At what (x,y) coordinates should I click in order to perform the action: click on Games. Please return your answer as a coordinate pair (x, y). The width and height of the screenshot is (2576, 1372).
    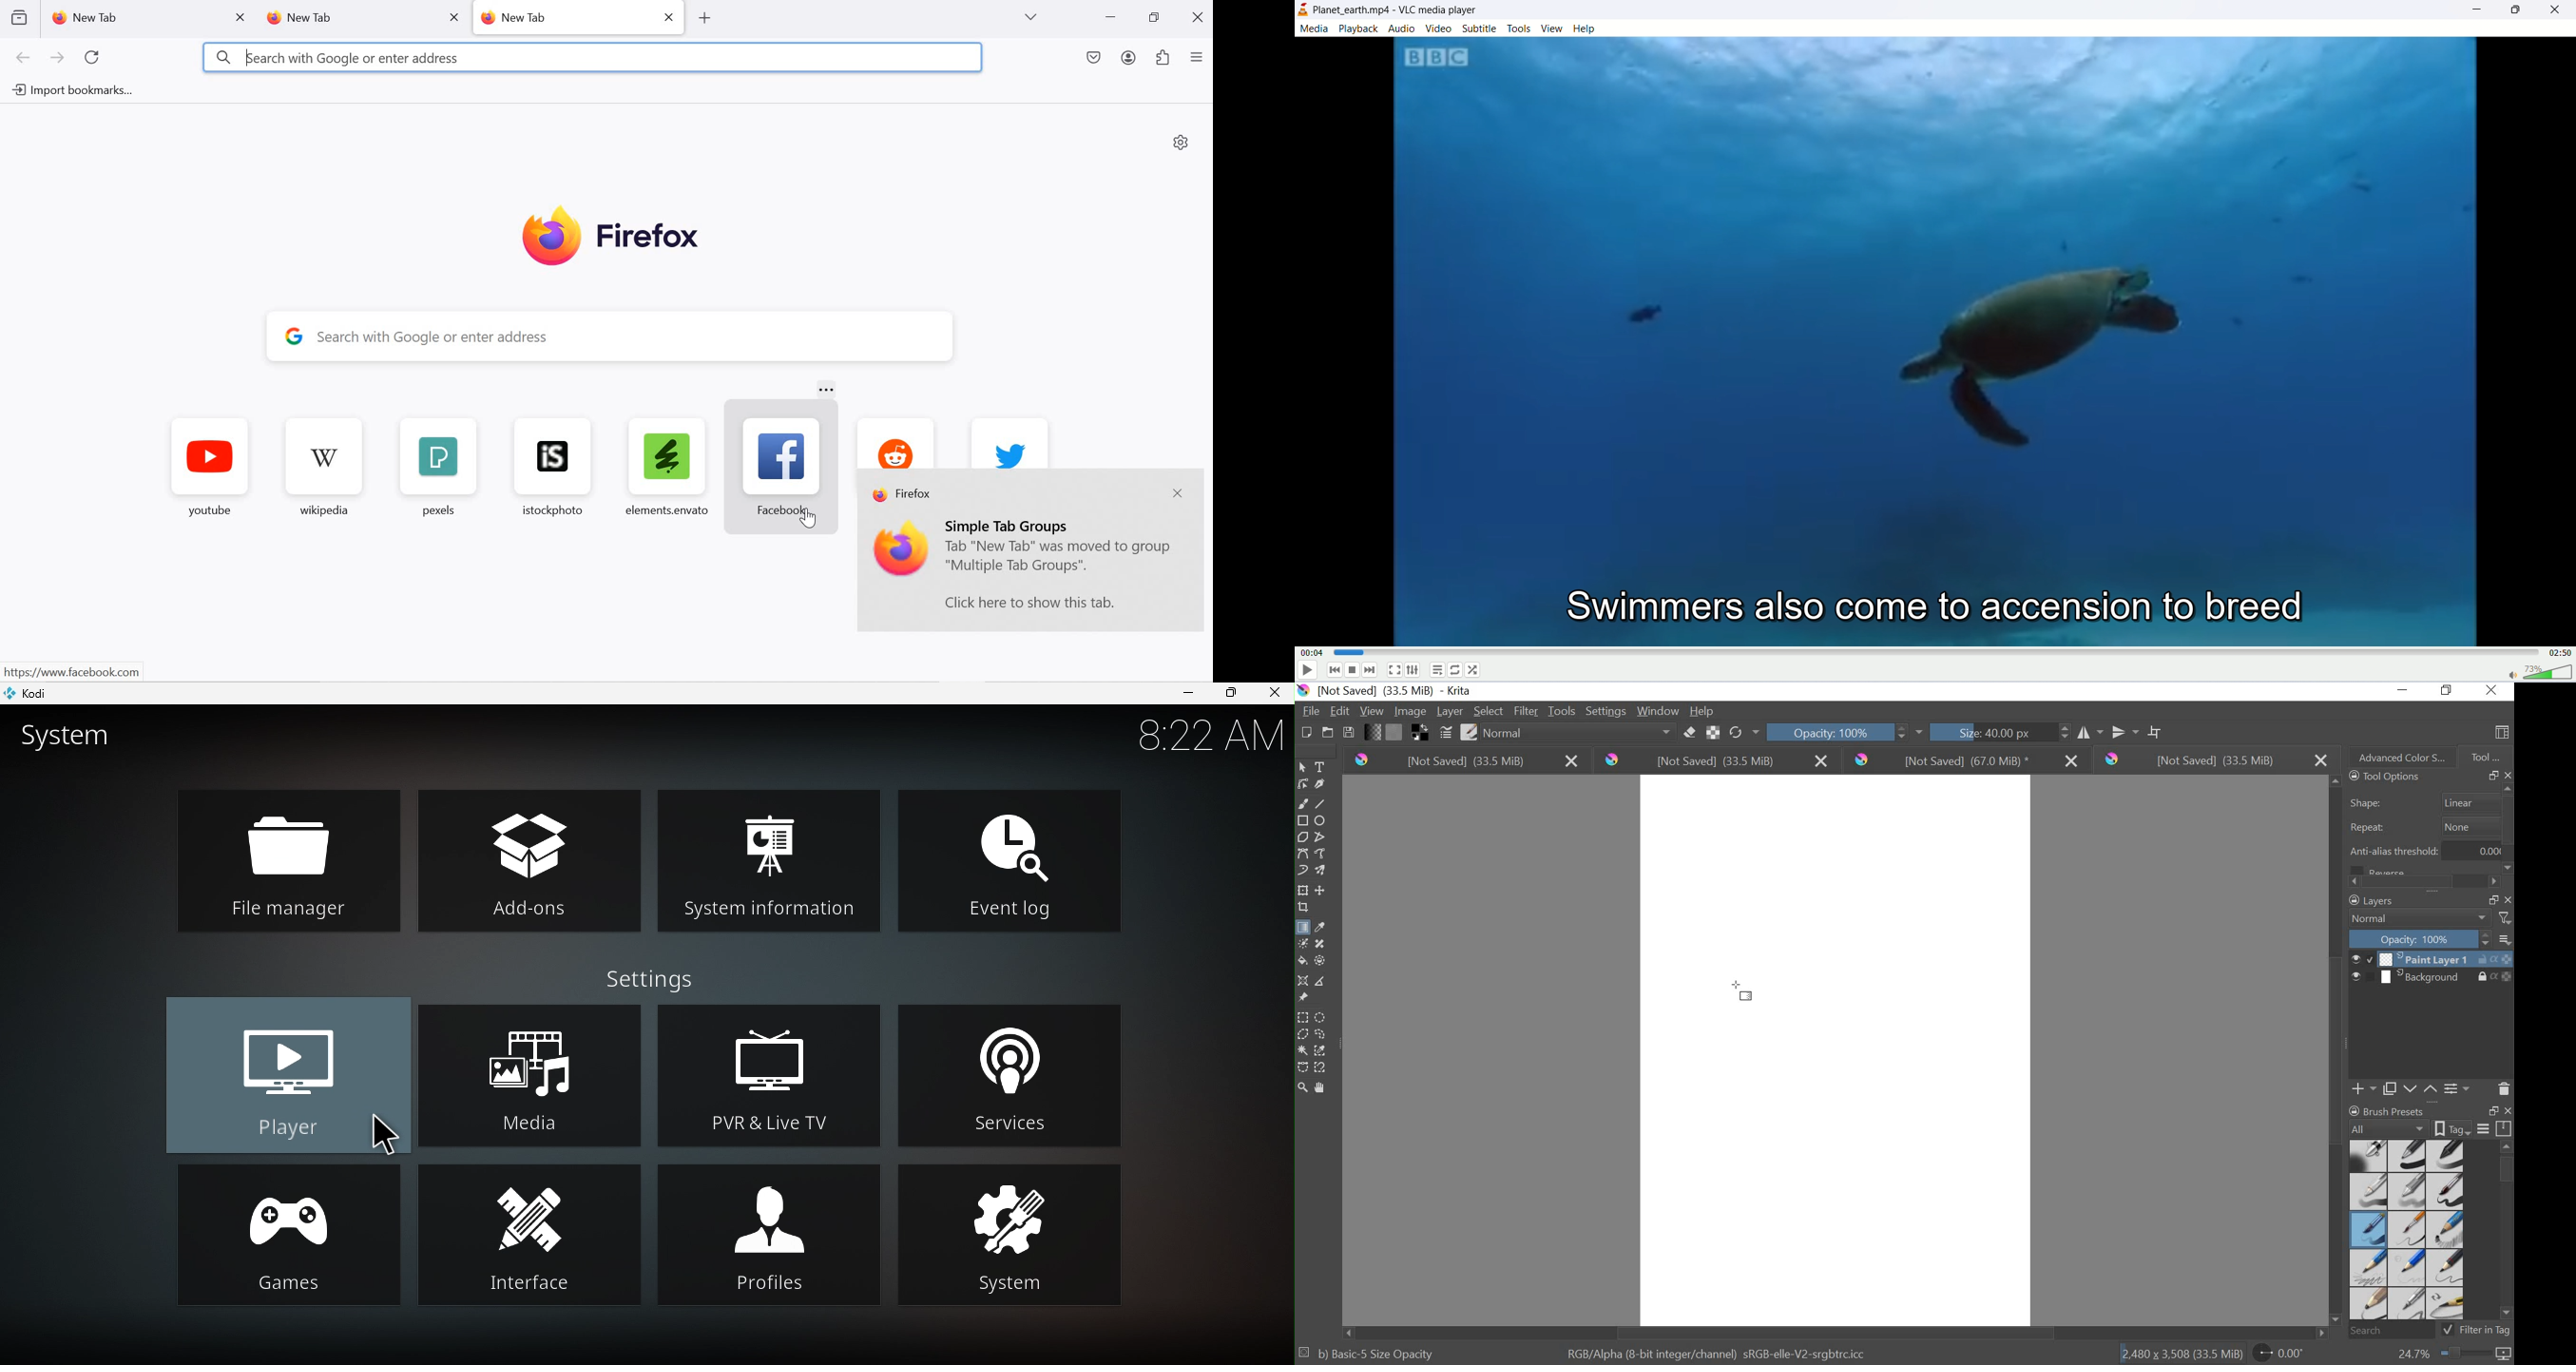
    Looking at the image, I should click on (282, 1235).